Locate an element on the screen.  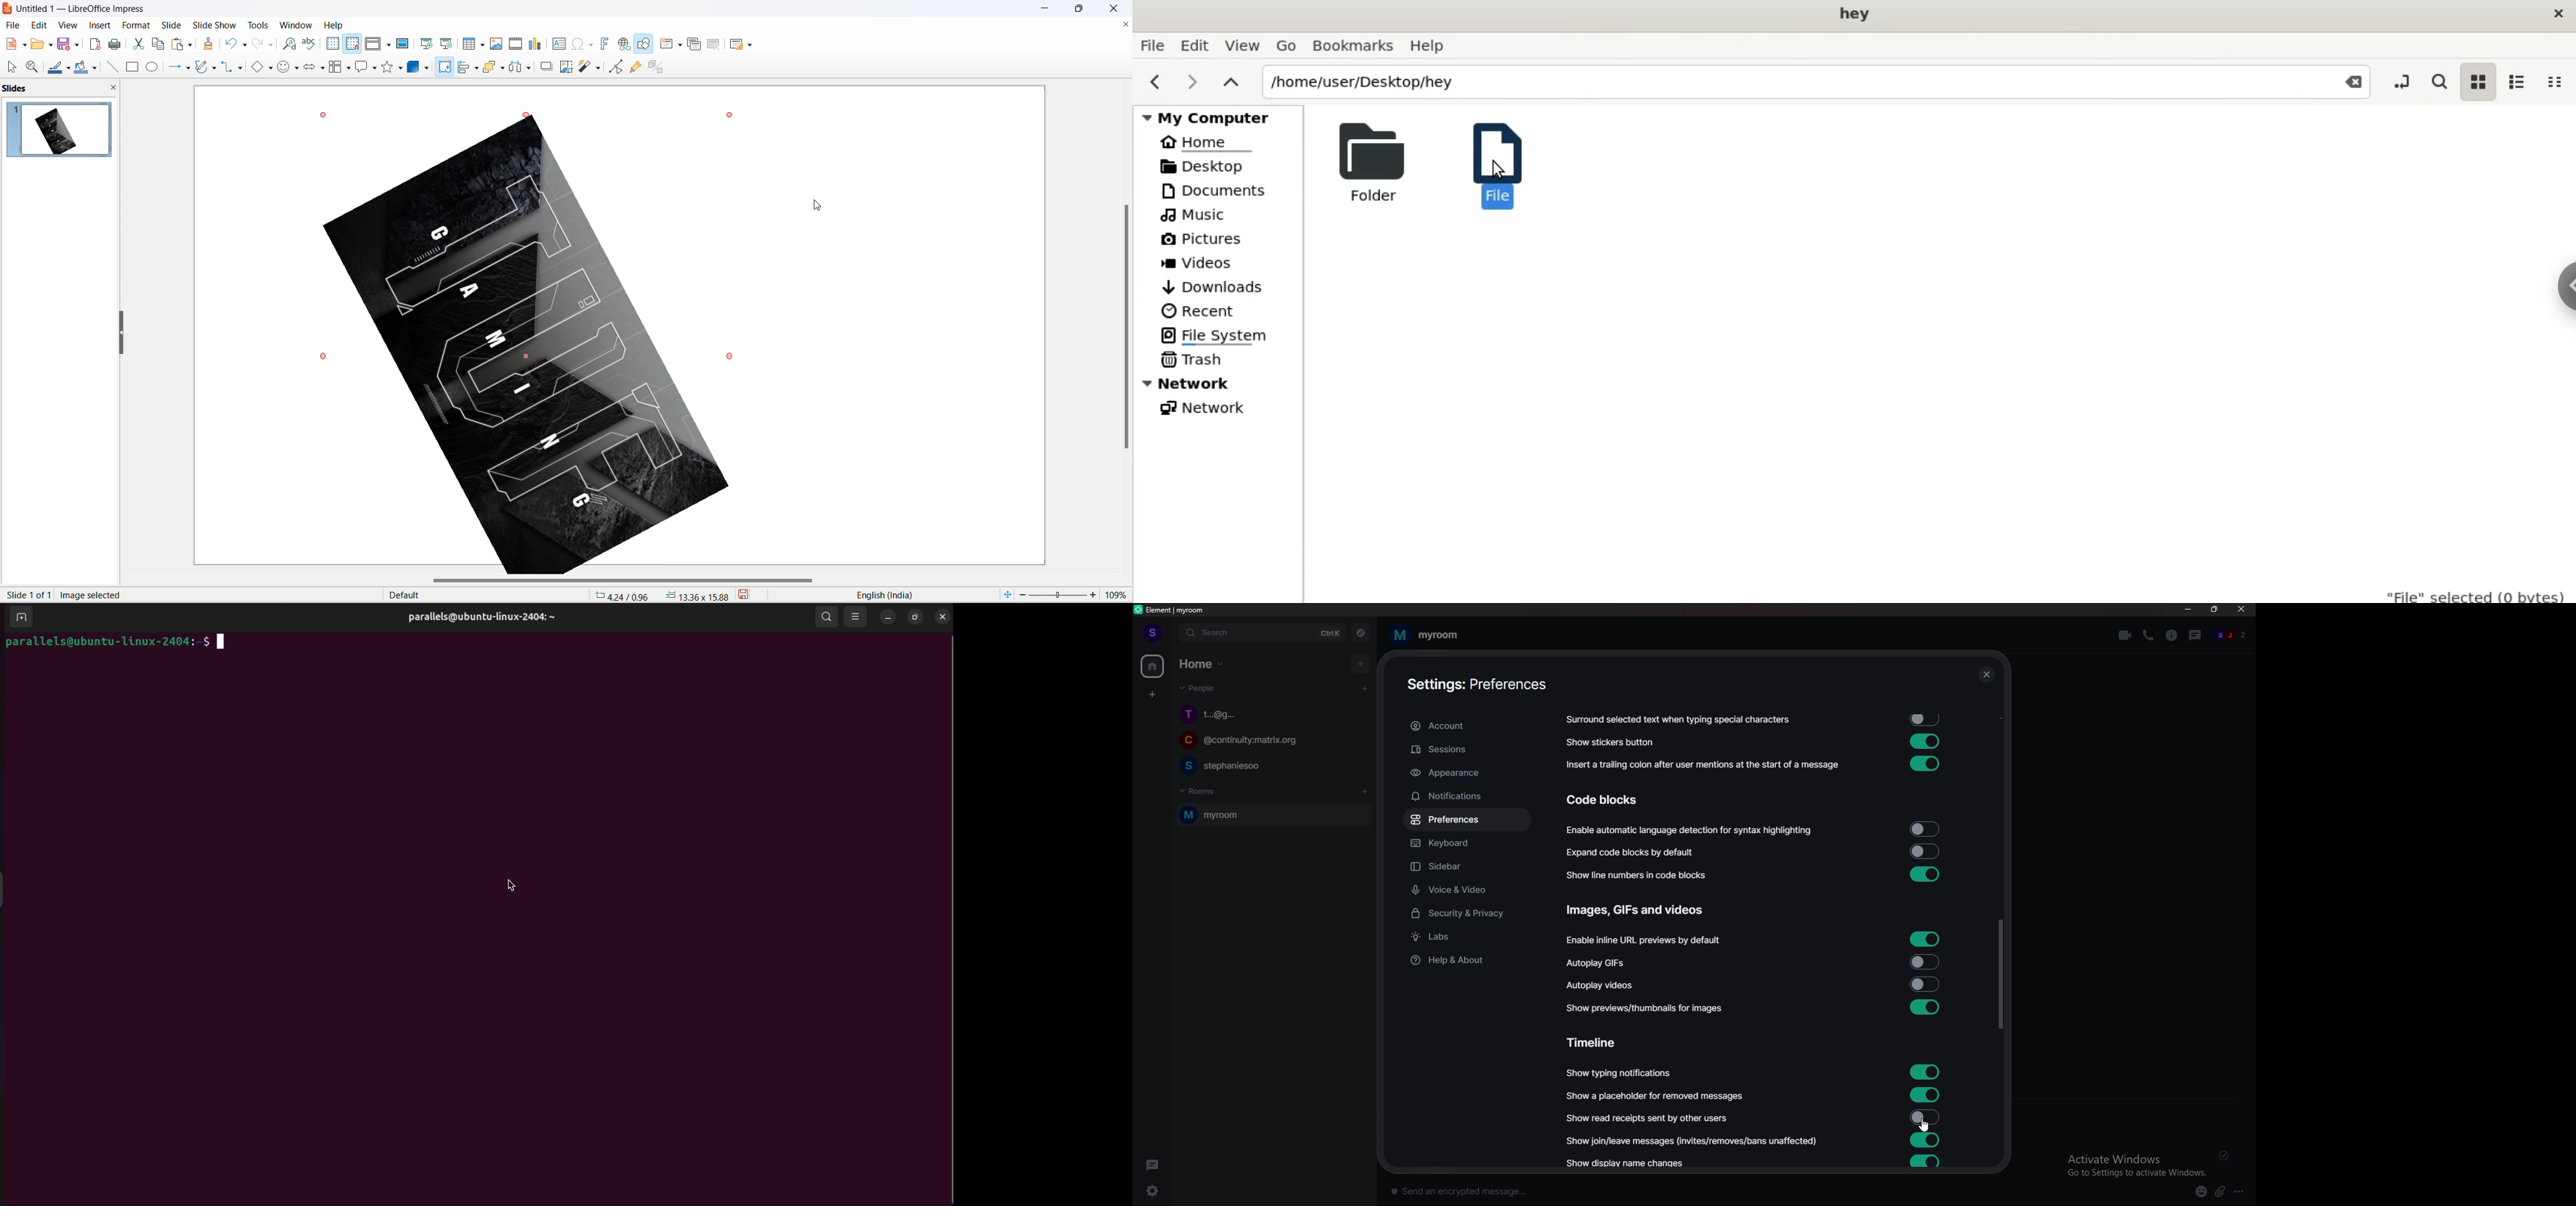
show line number in code blocks is located at coordinates (1643, 875).